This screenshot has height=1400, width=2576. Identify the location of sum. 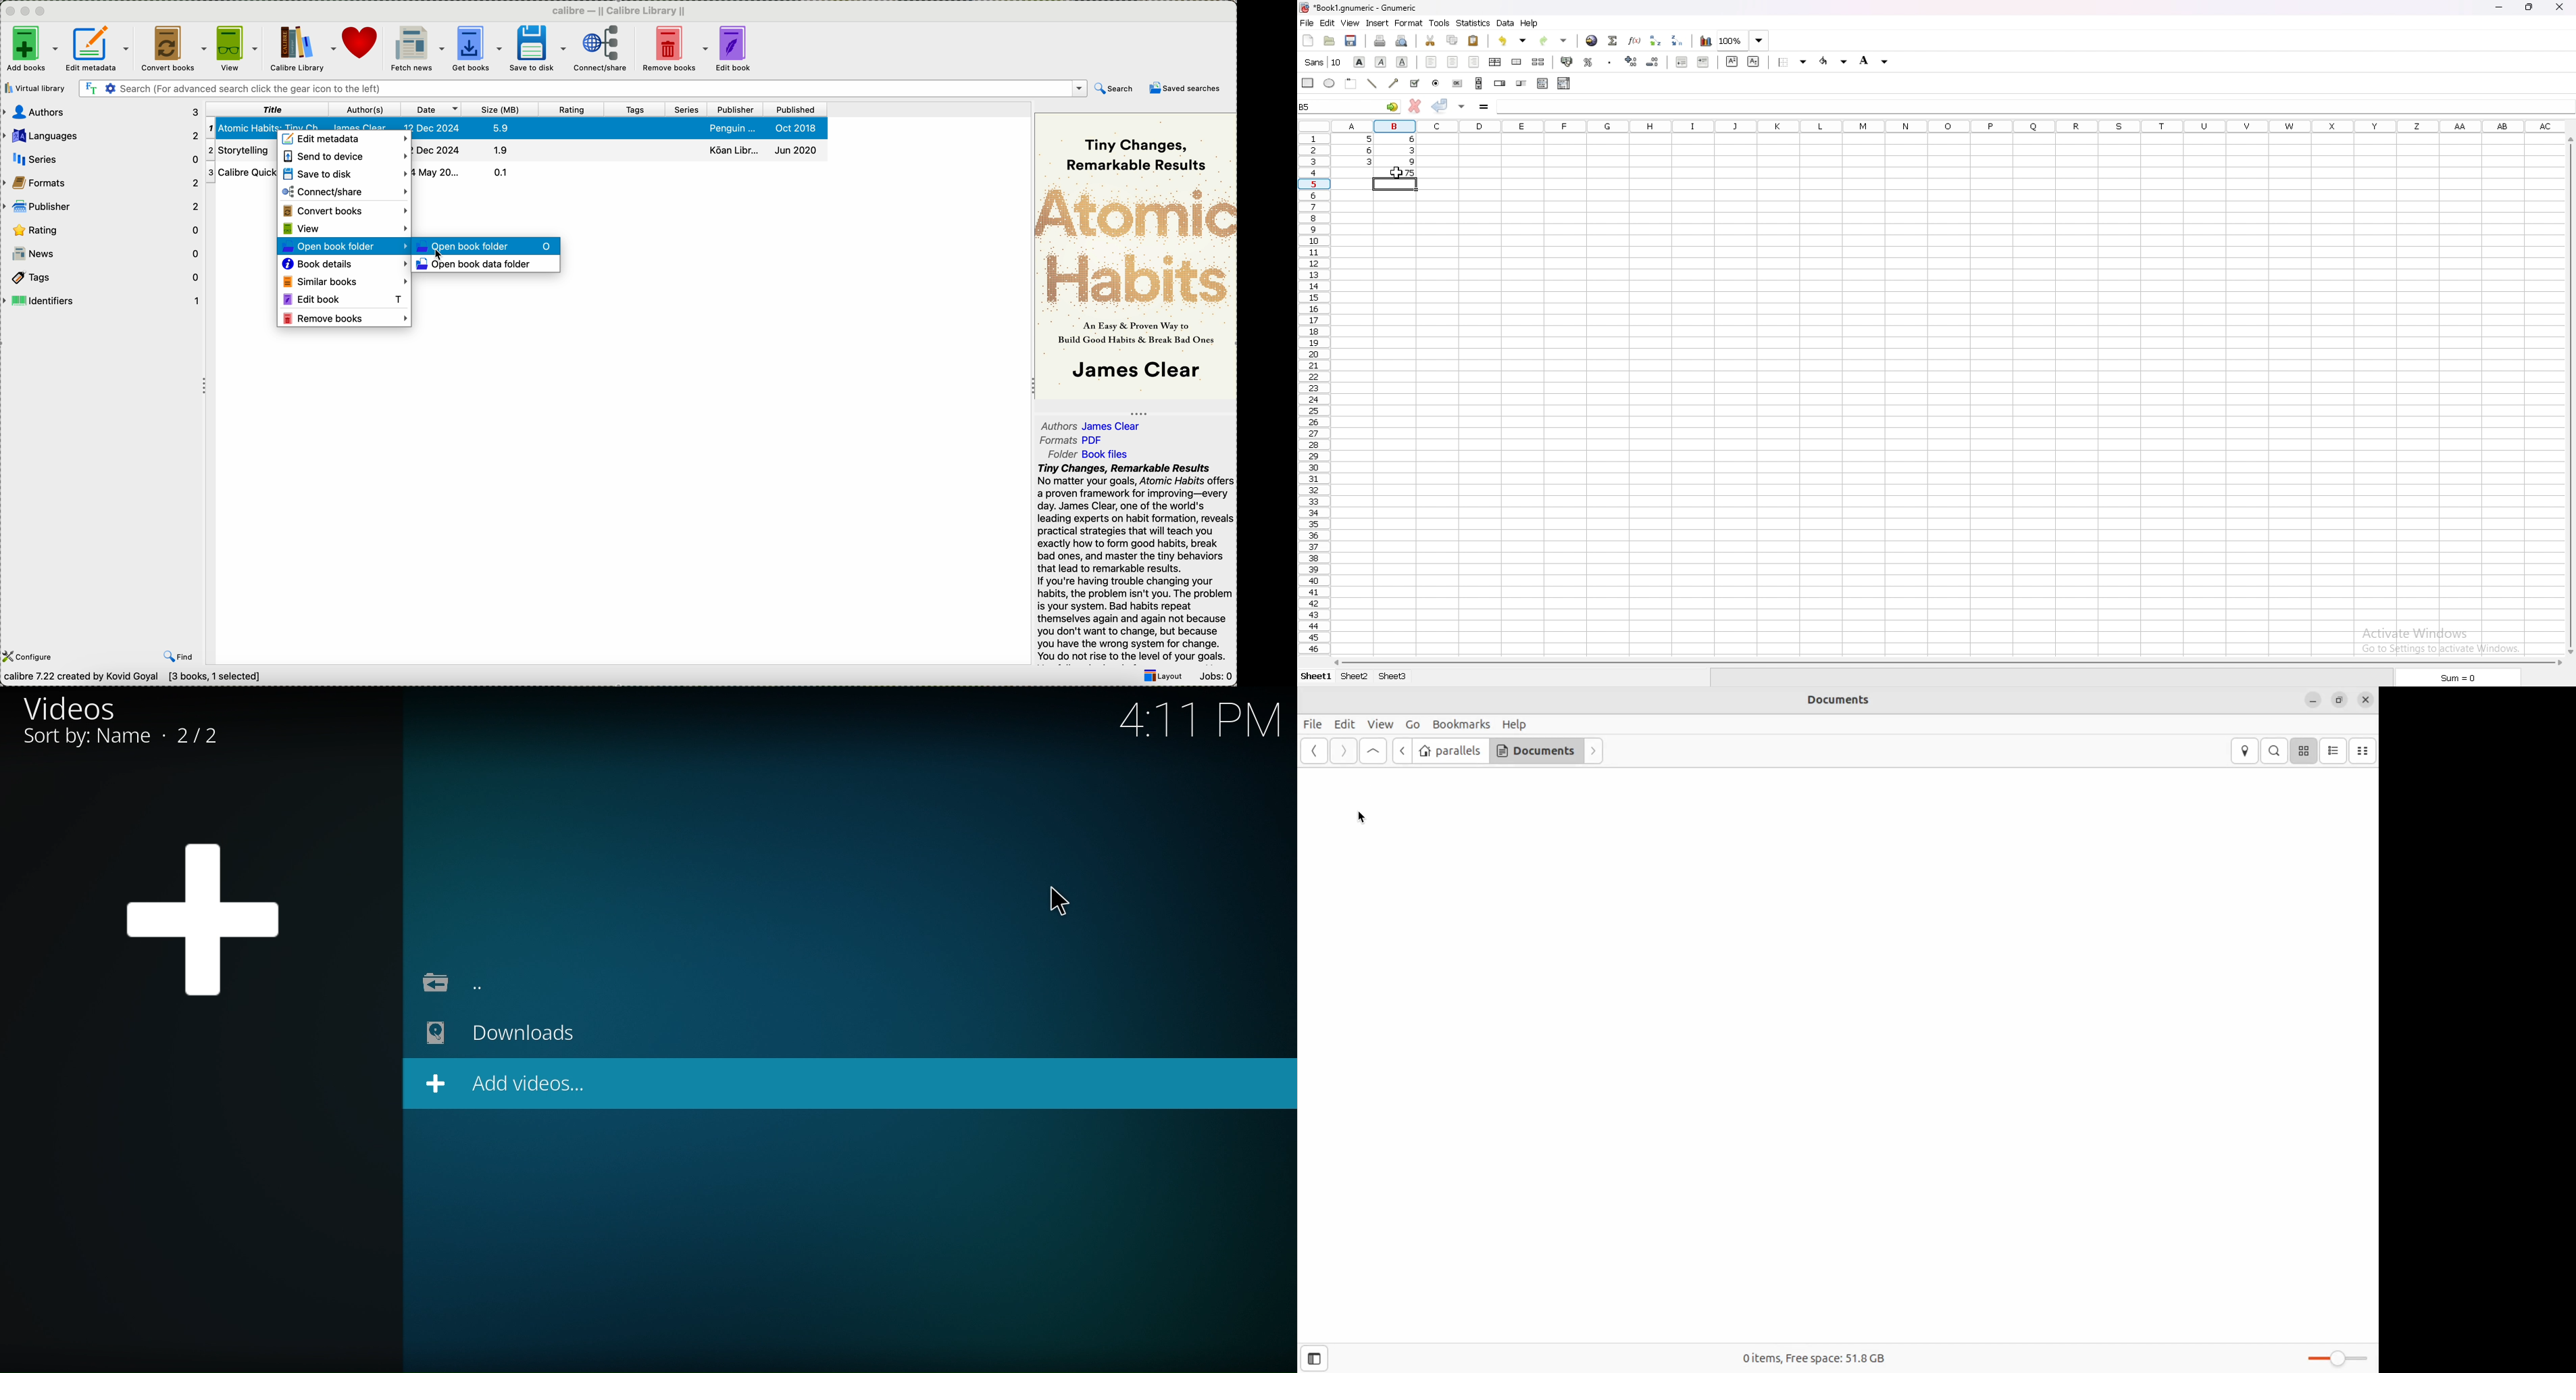
(2455, 677).